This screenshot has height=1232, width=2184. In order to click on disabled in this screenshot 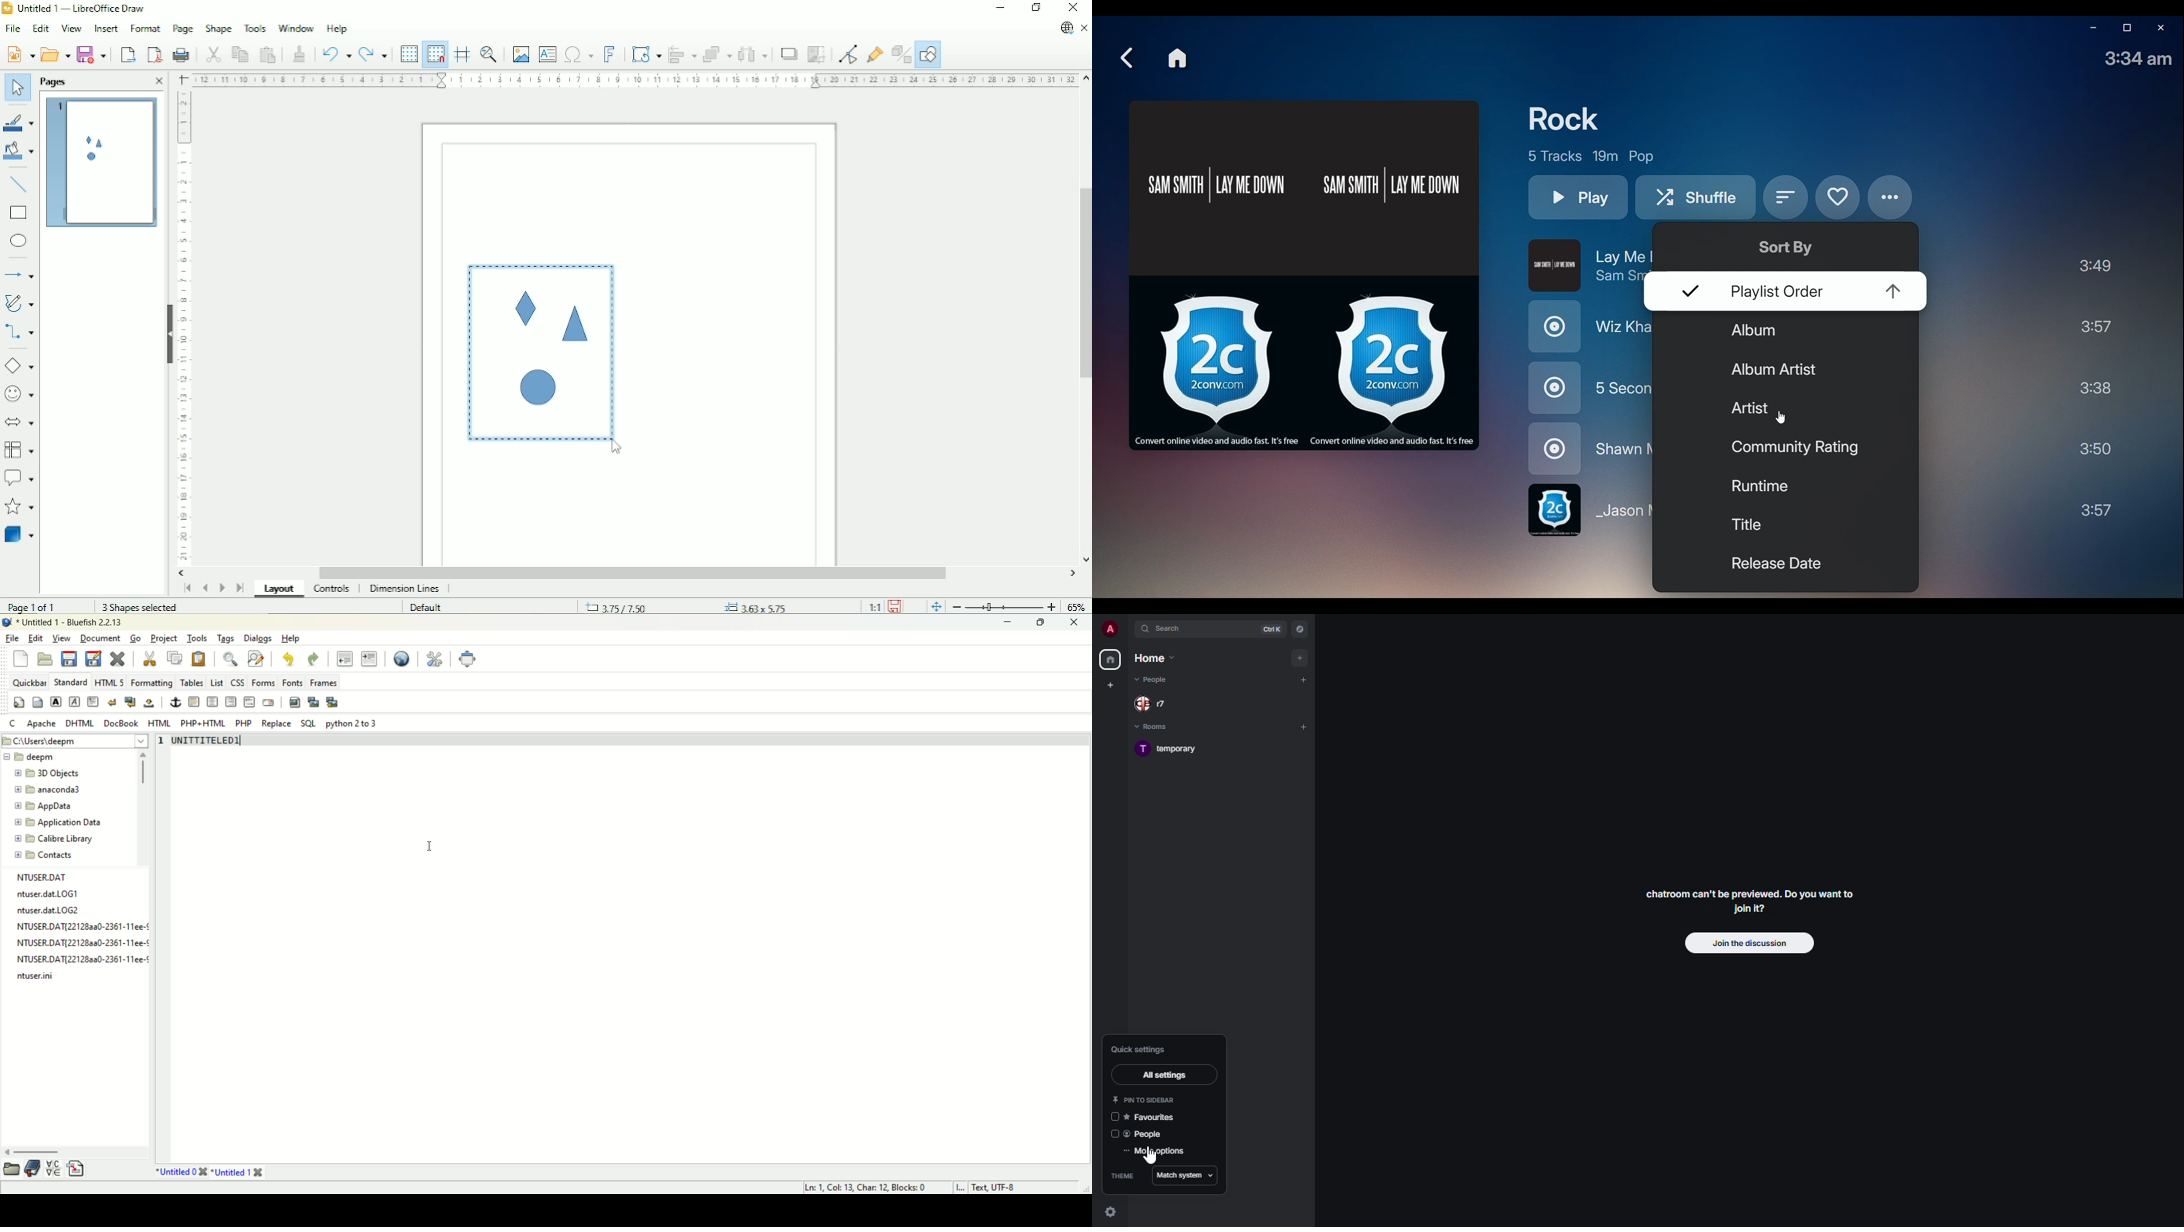, I will do `click(1111, 1135)`.